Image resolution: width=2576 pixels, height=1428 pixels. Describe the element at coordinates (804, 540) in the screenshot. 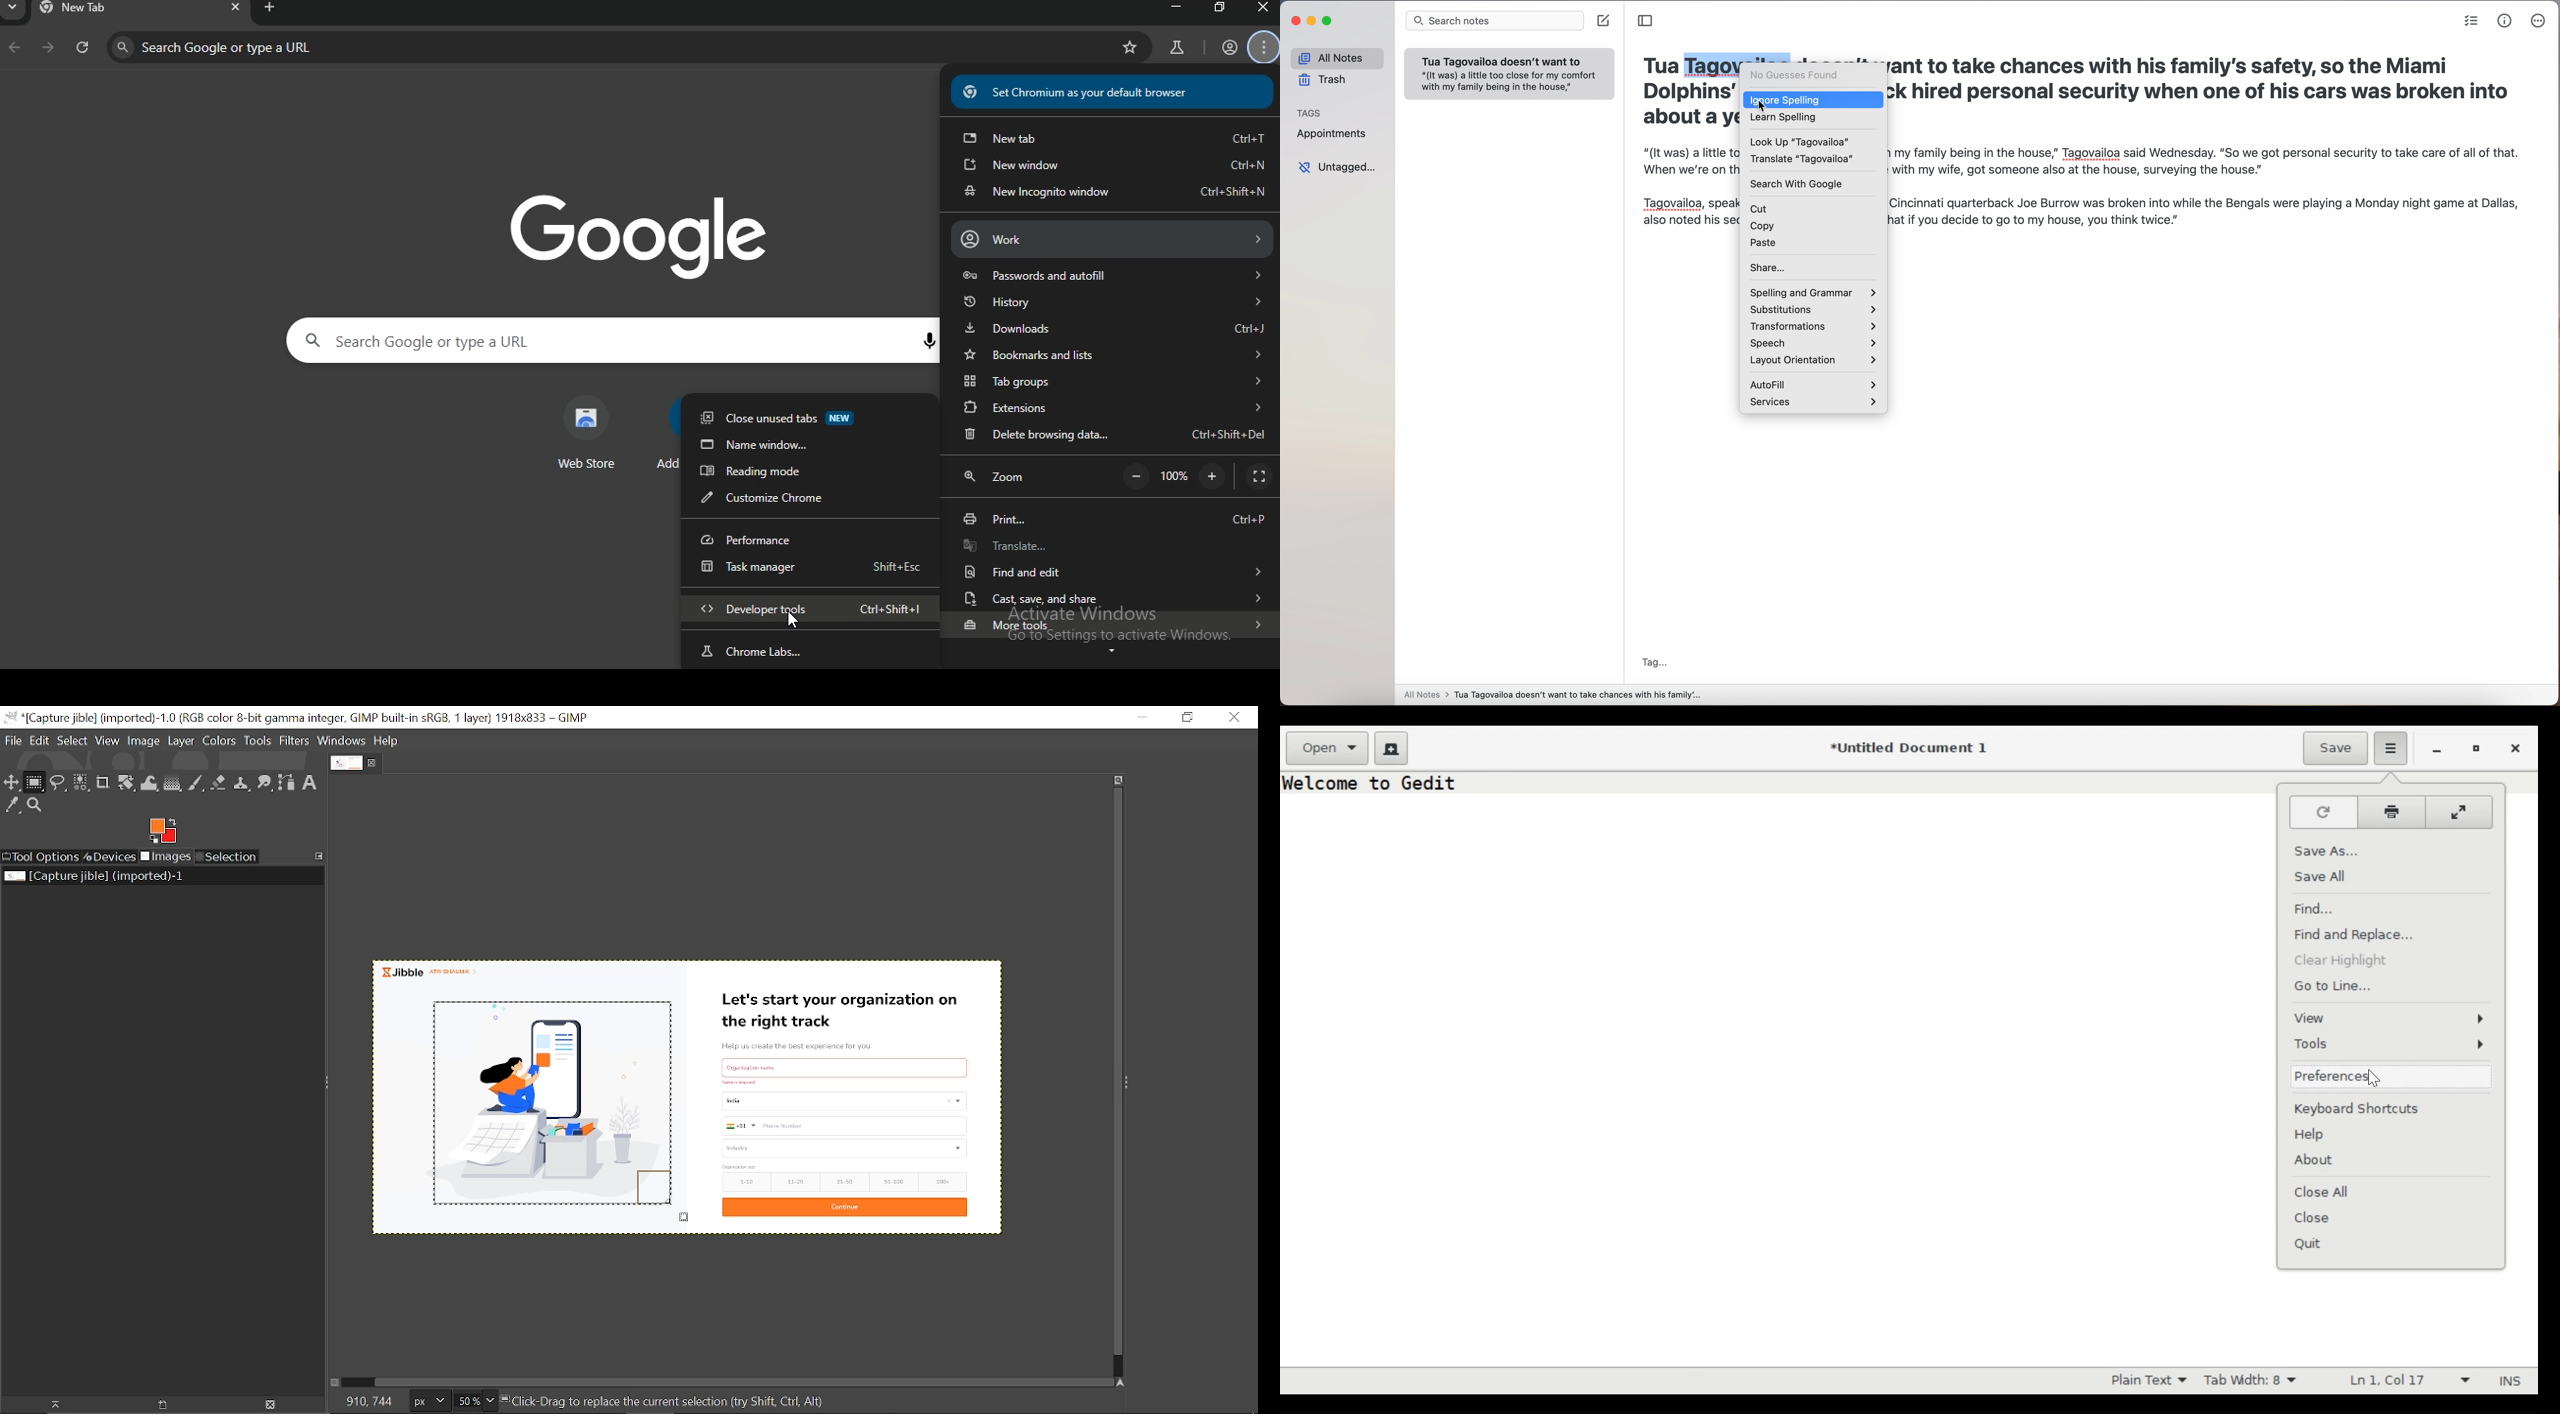

I see `performance` at that location.